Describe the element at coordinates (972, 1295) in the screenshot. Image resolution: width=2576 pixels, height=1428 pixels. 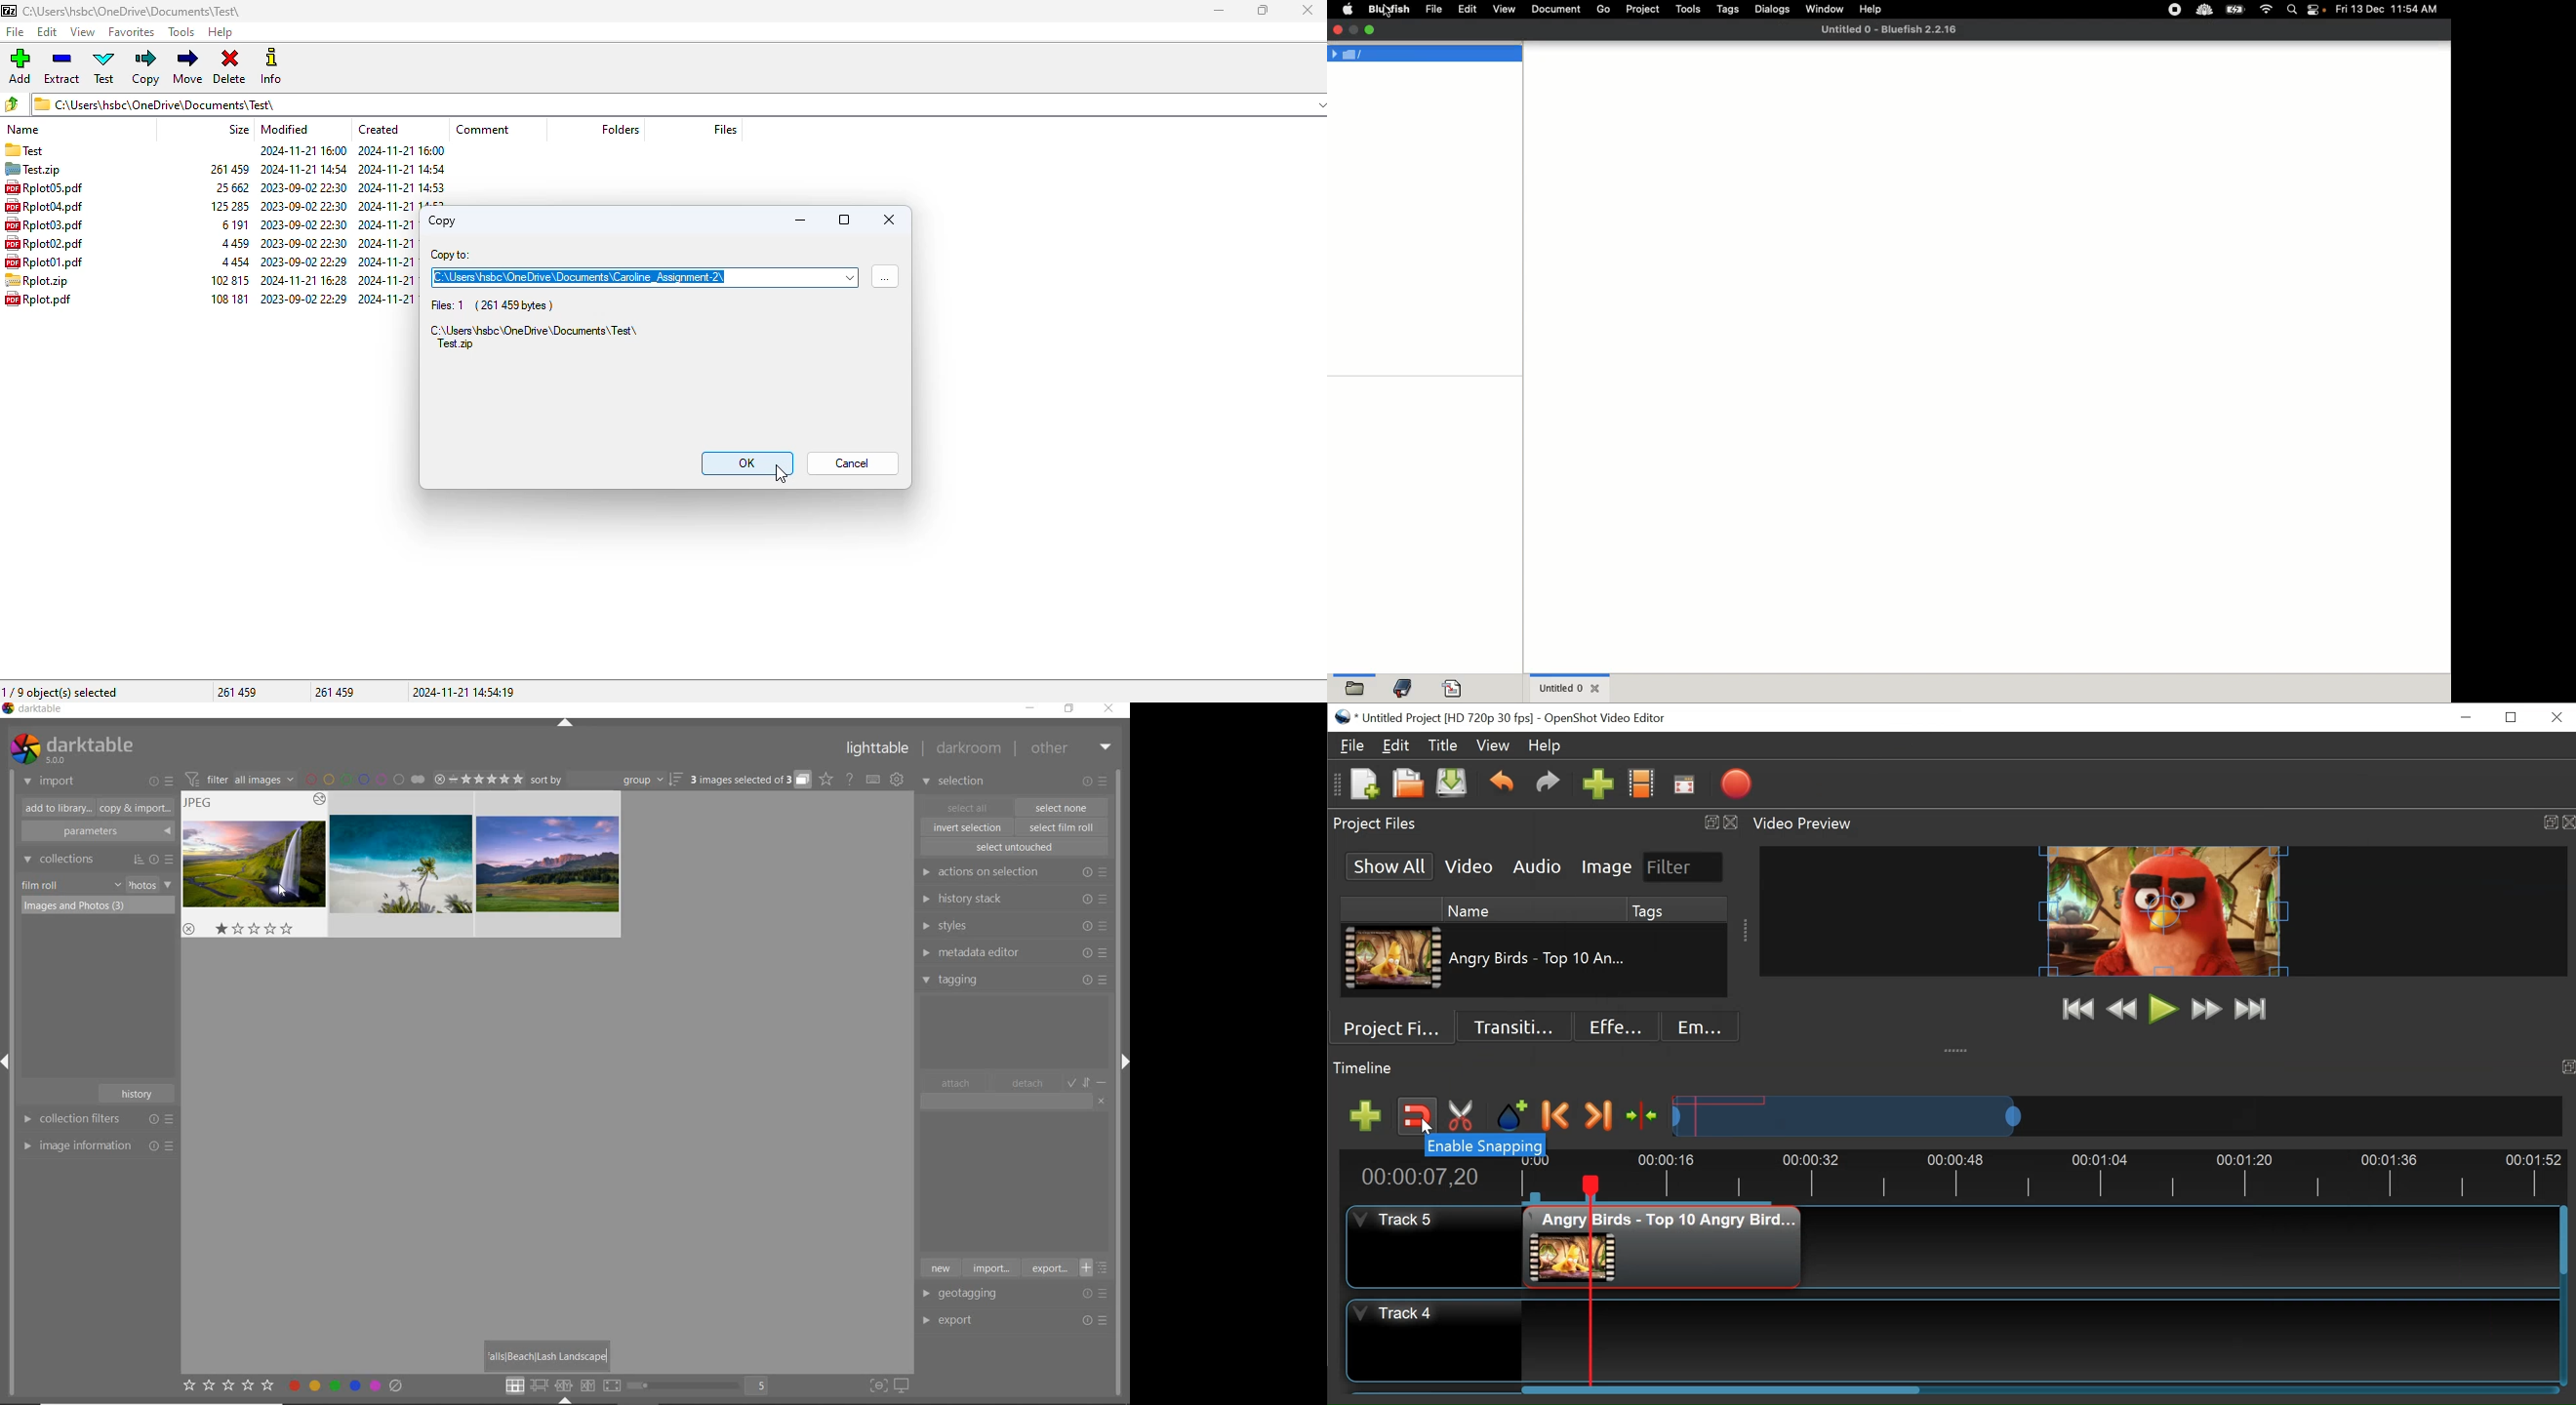
I see `geotagging` at that location.